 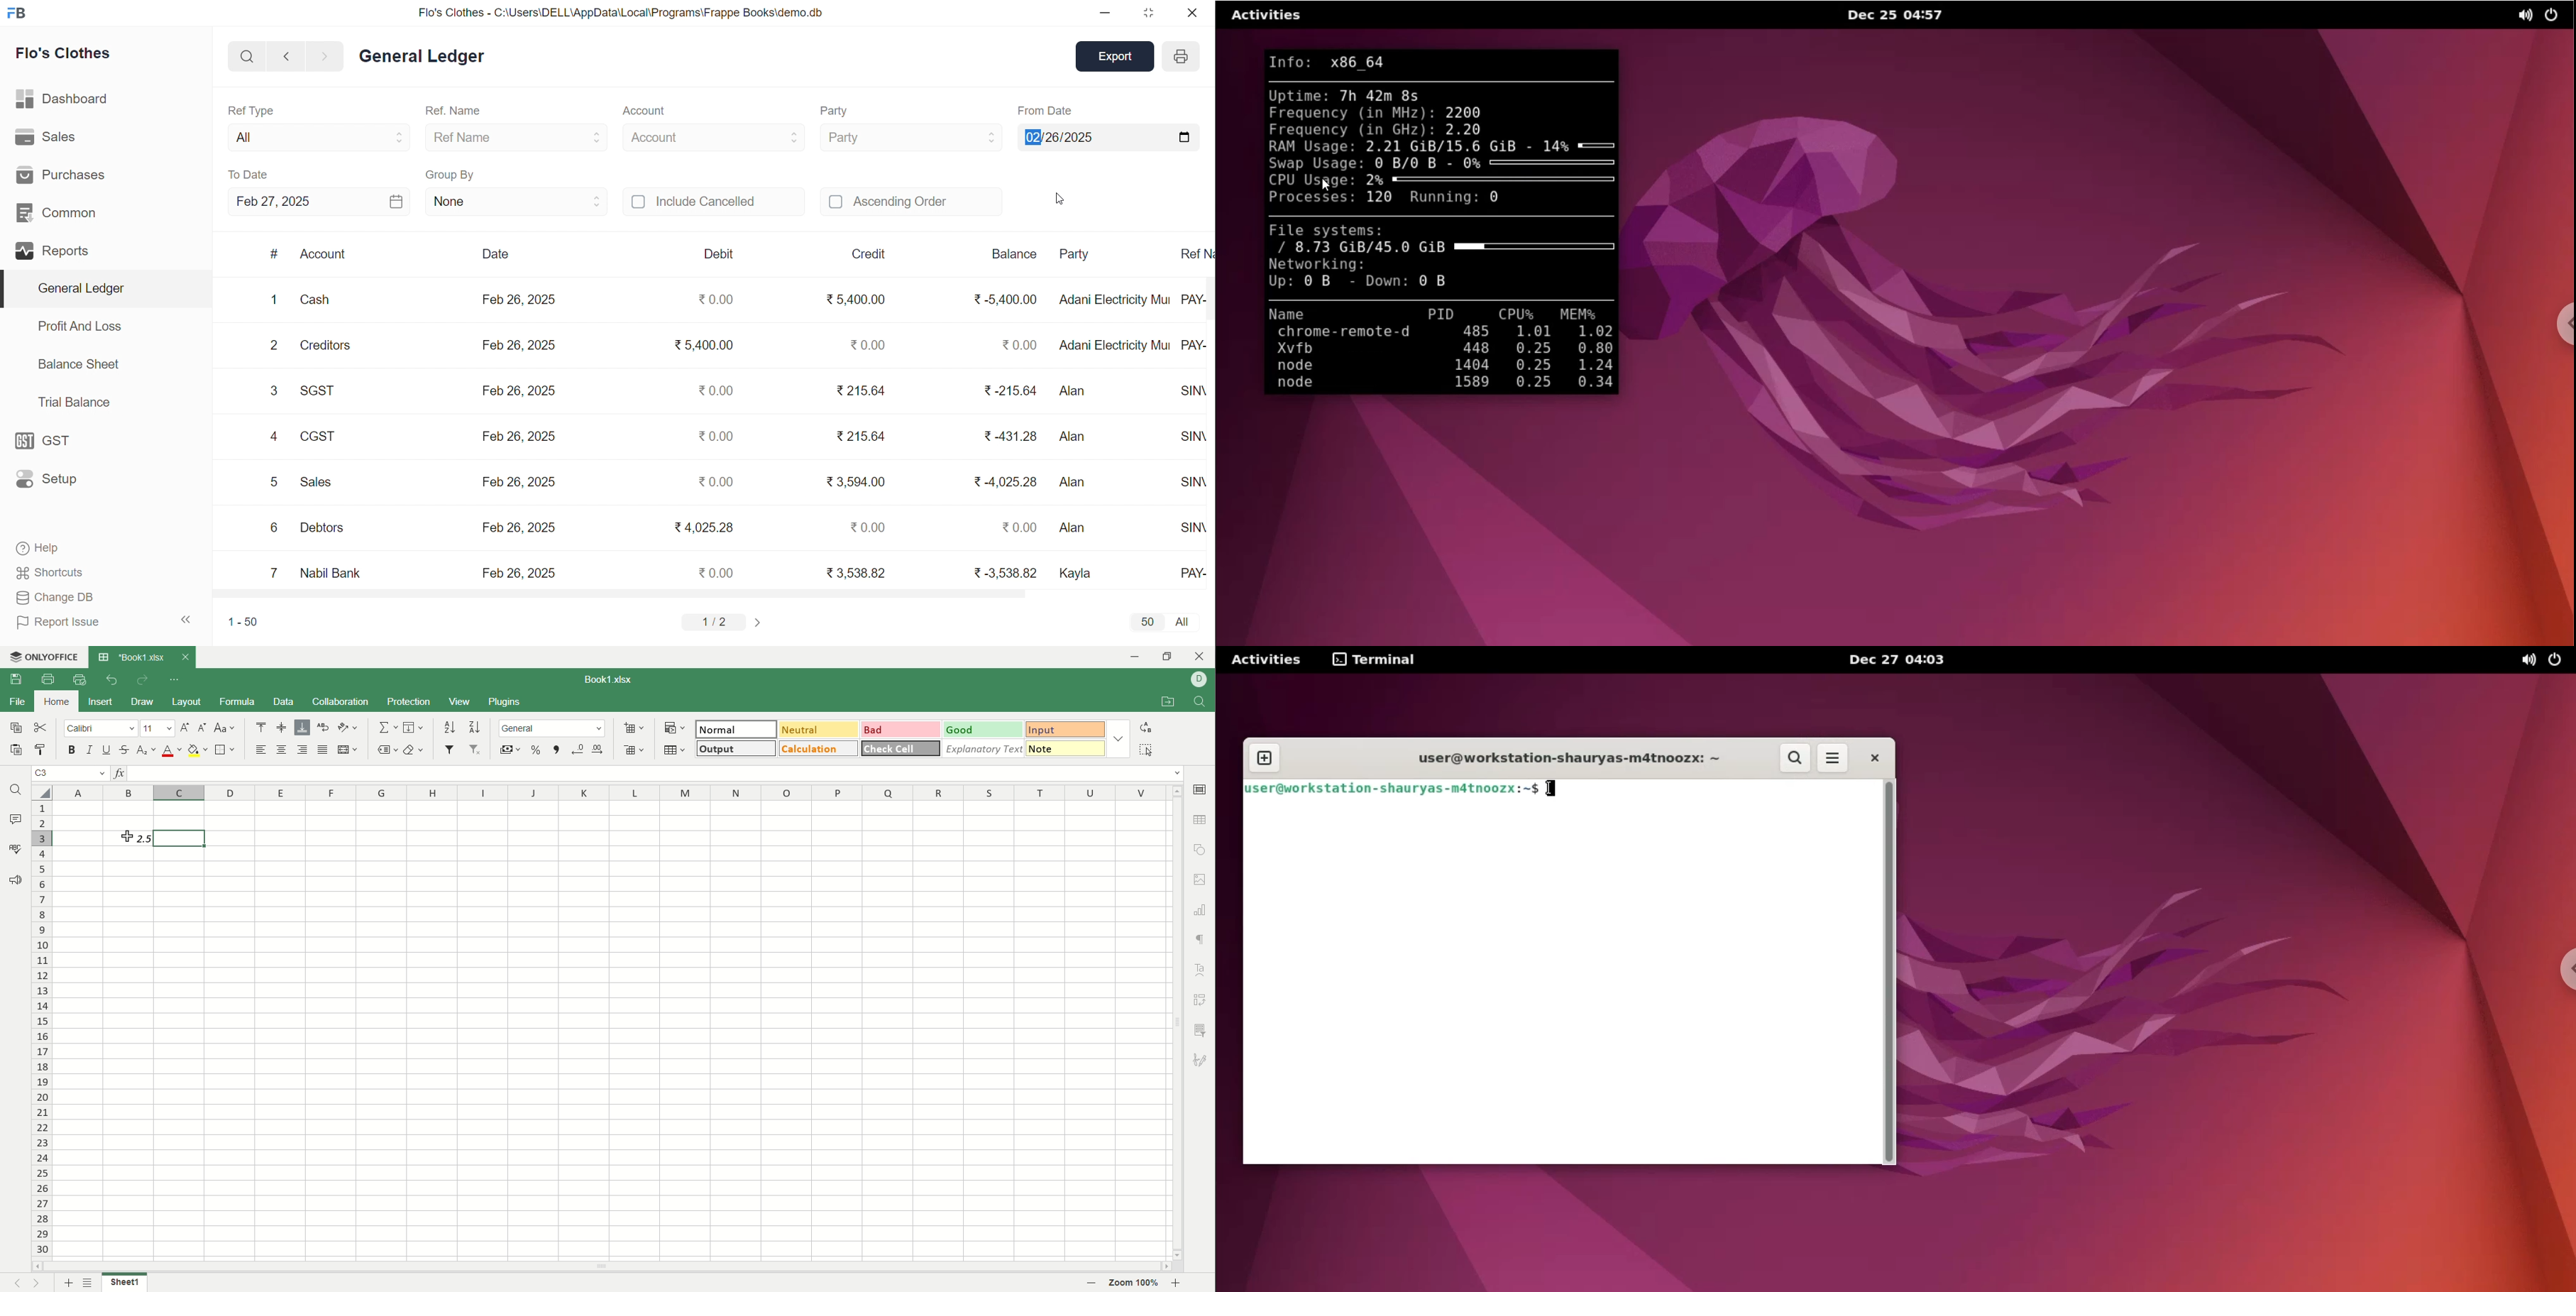 What do you see at coordinates (1067, 748) in the screenshot?
I see `input` at bounding box center [1067, 748].